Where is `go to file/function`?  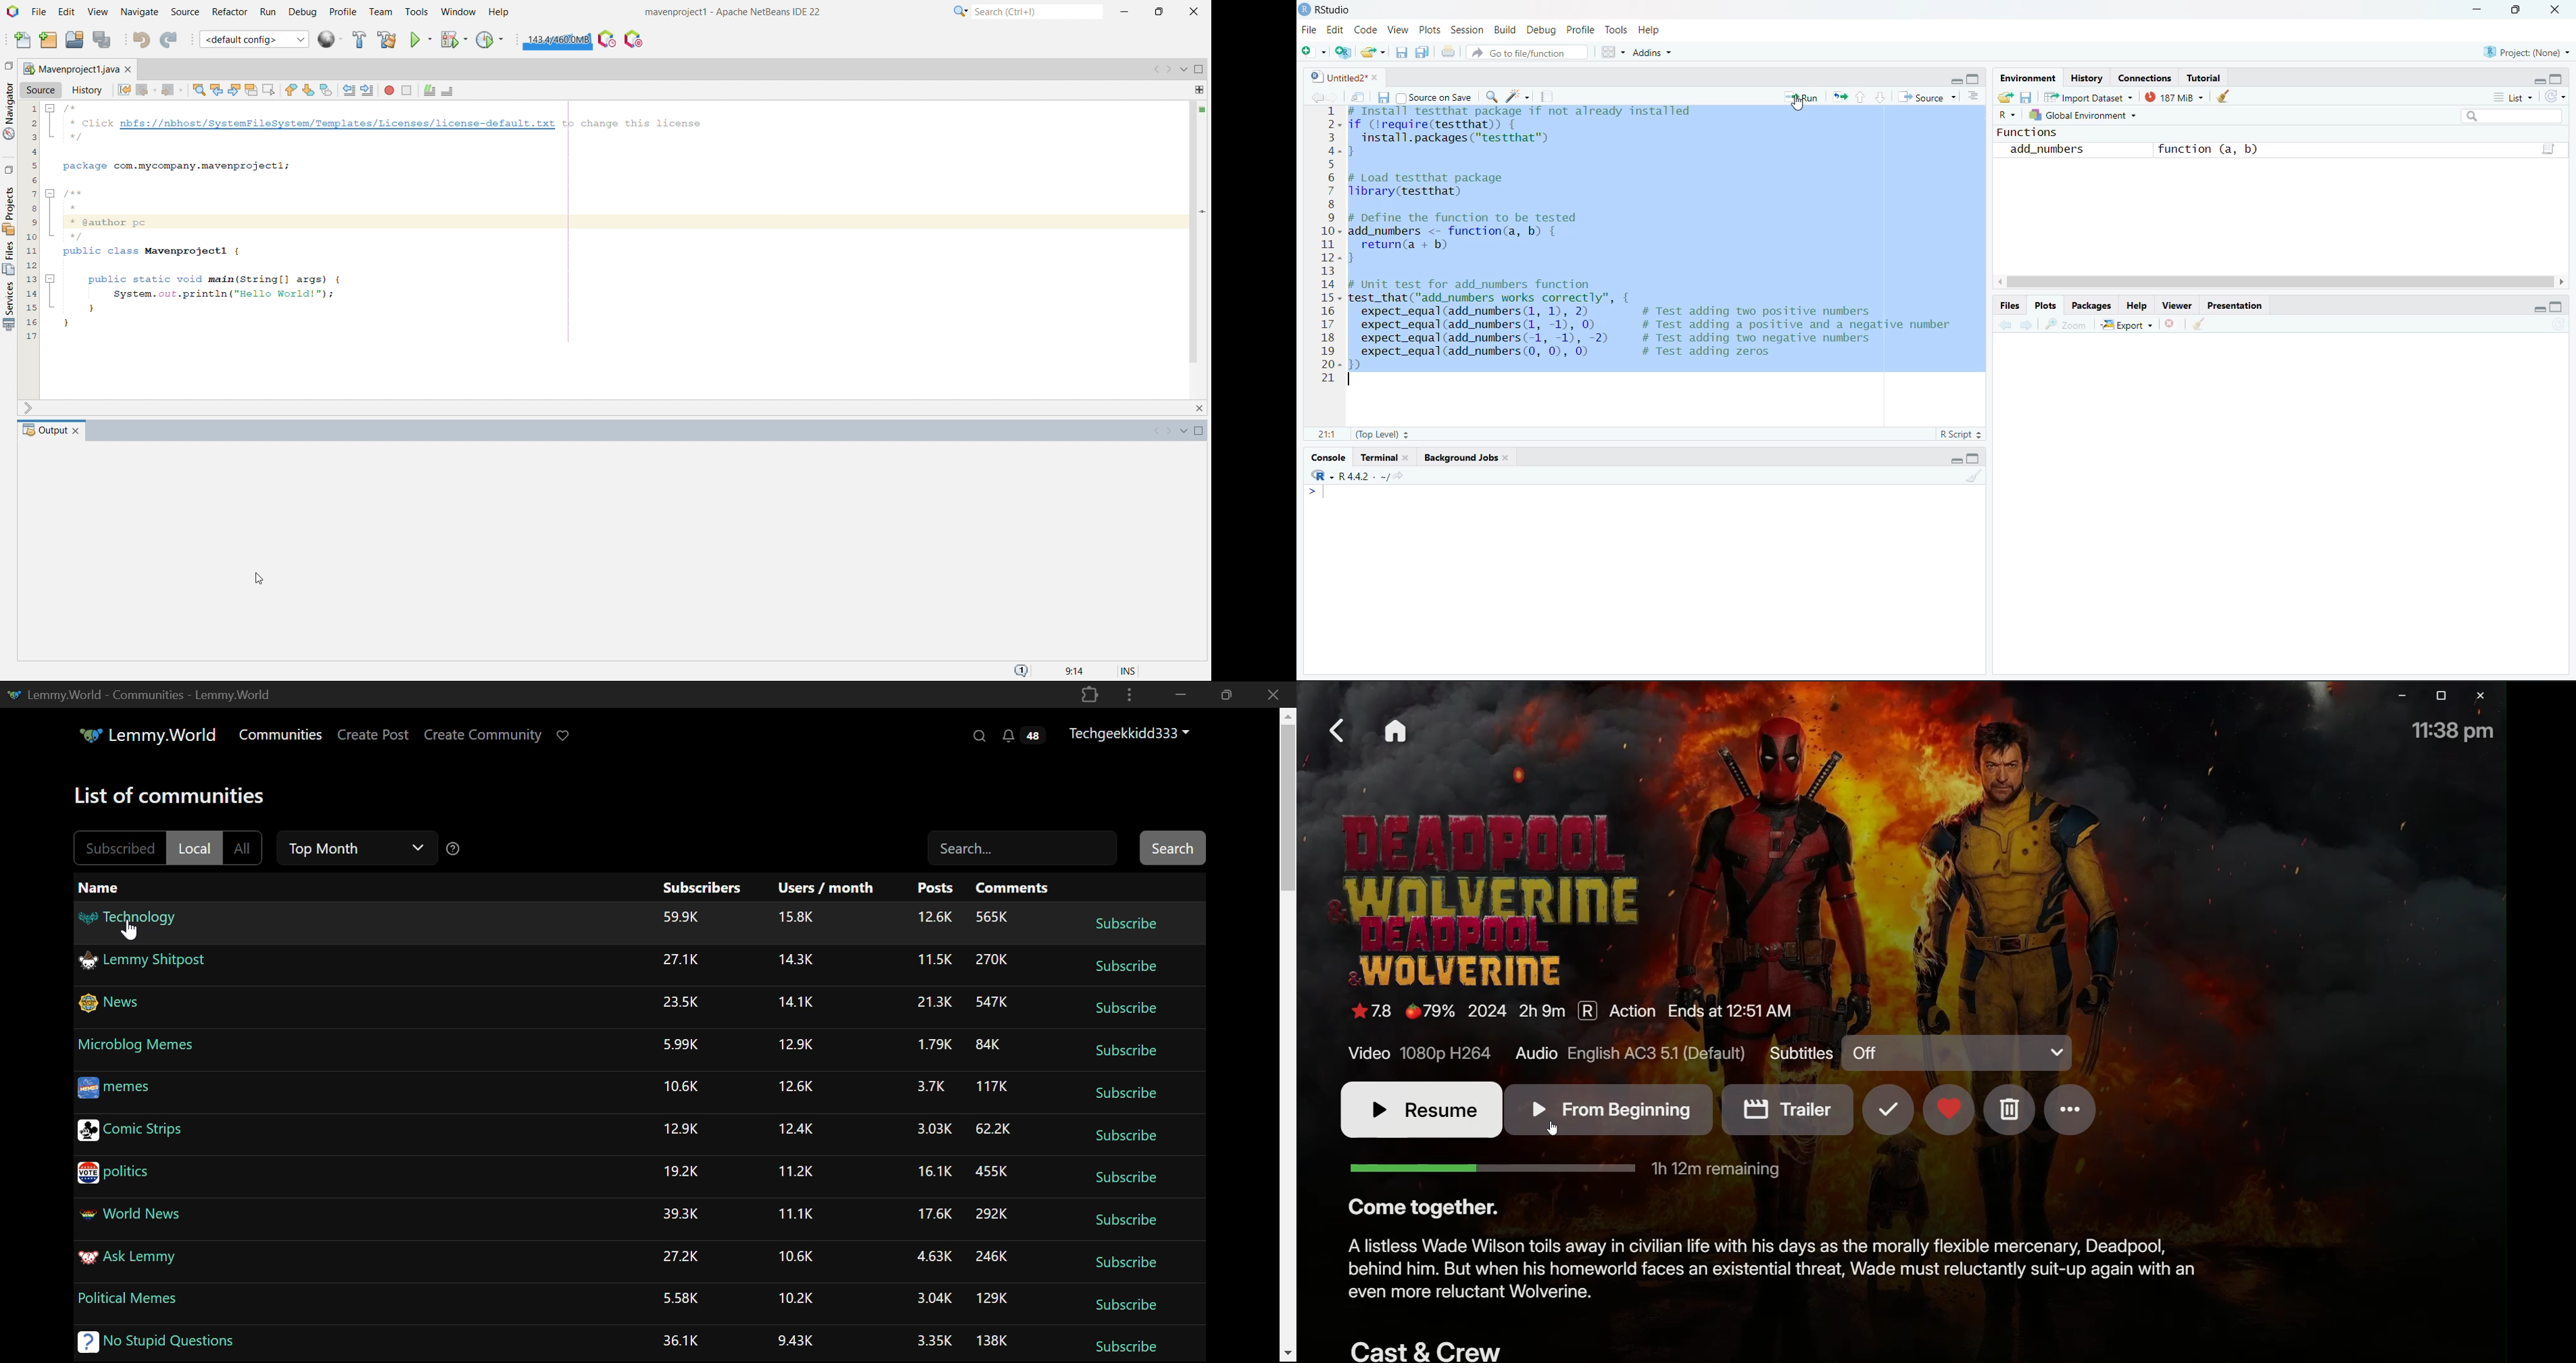 go to file/function is located at coordinates (1526, 53).